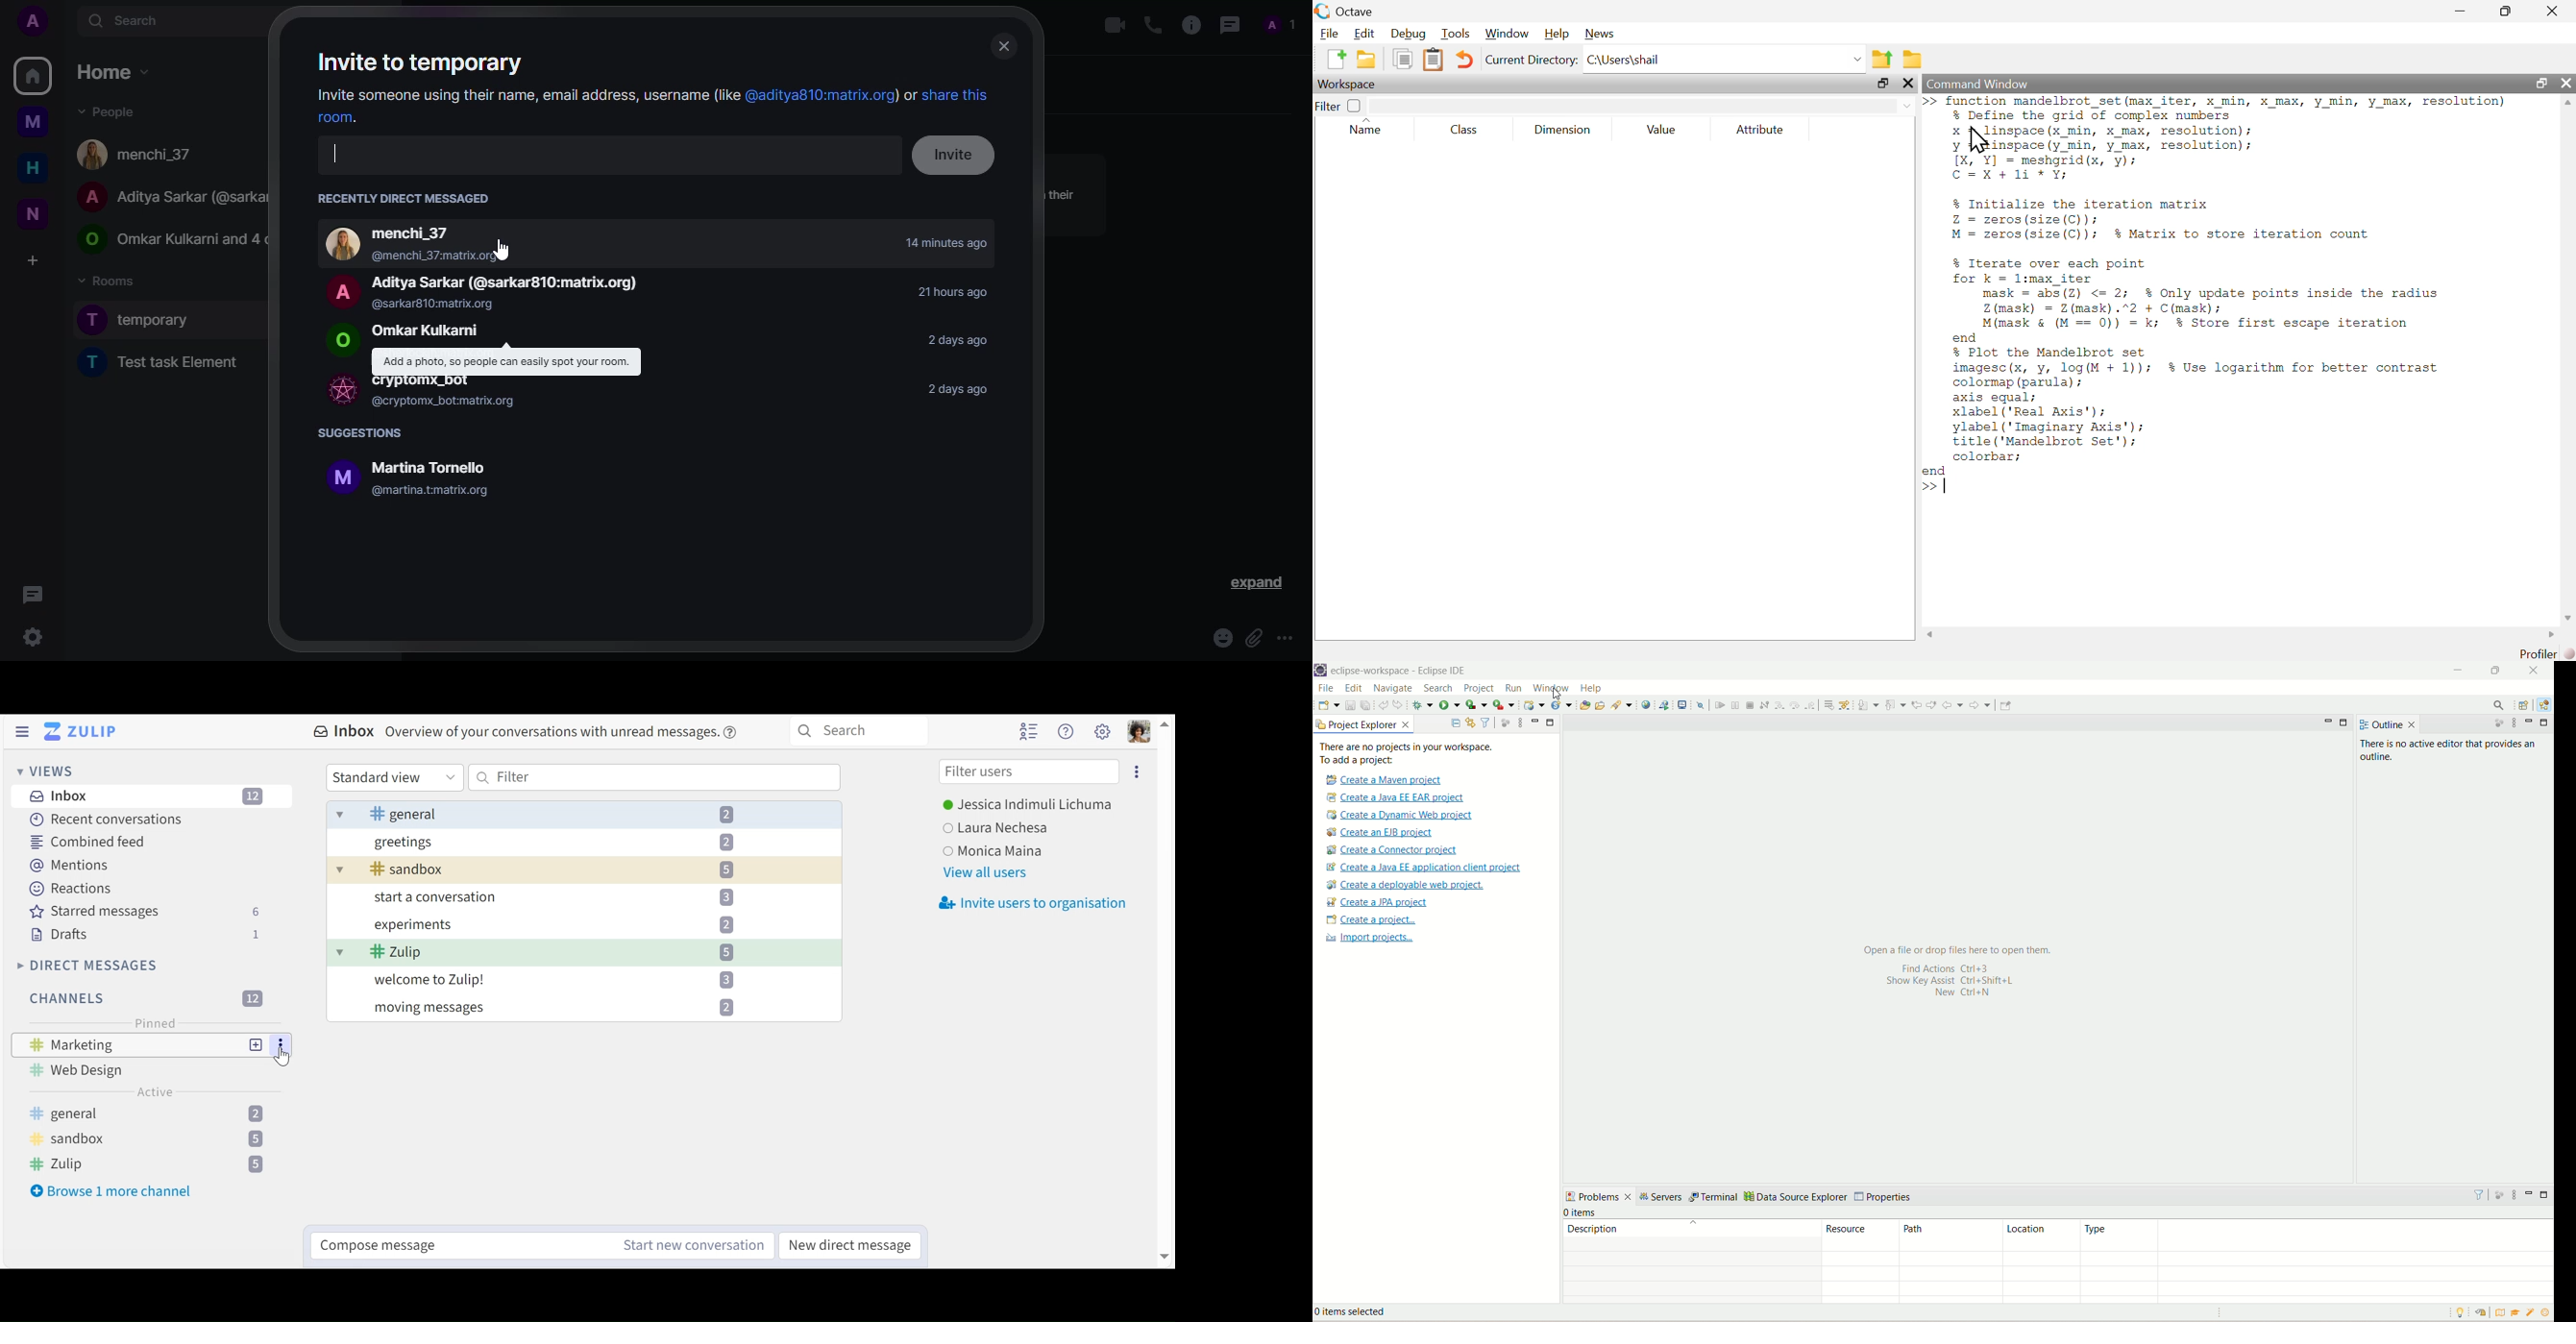 The width and height of the screenshot is (2576, 1344). Describe the element at coordinates (167, 195) in the screenshot. I see `PeoPLe` at that location.